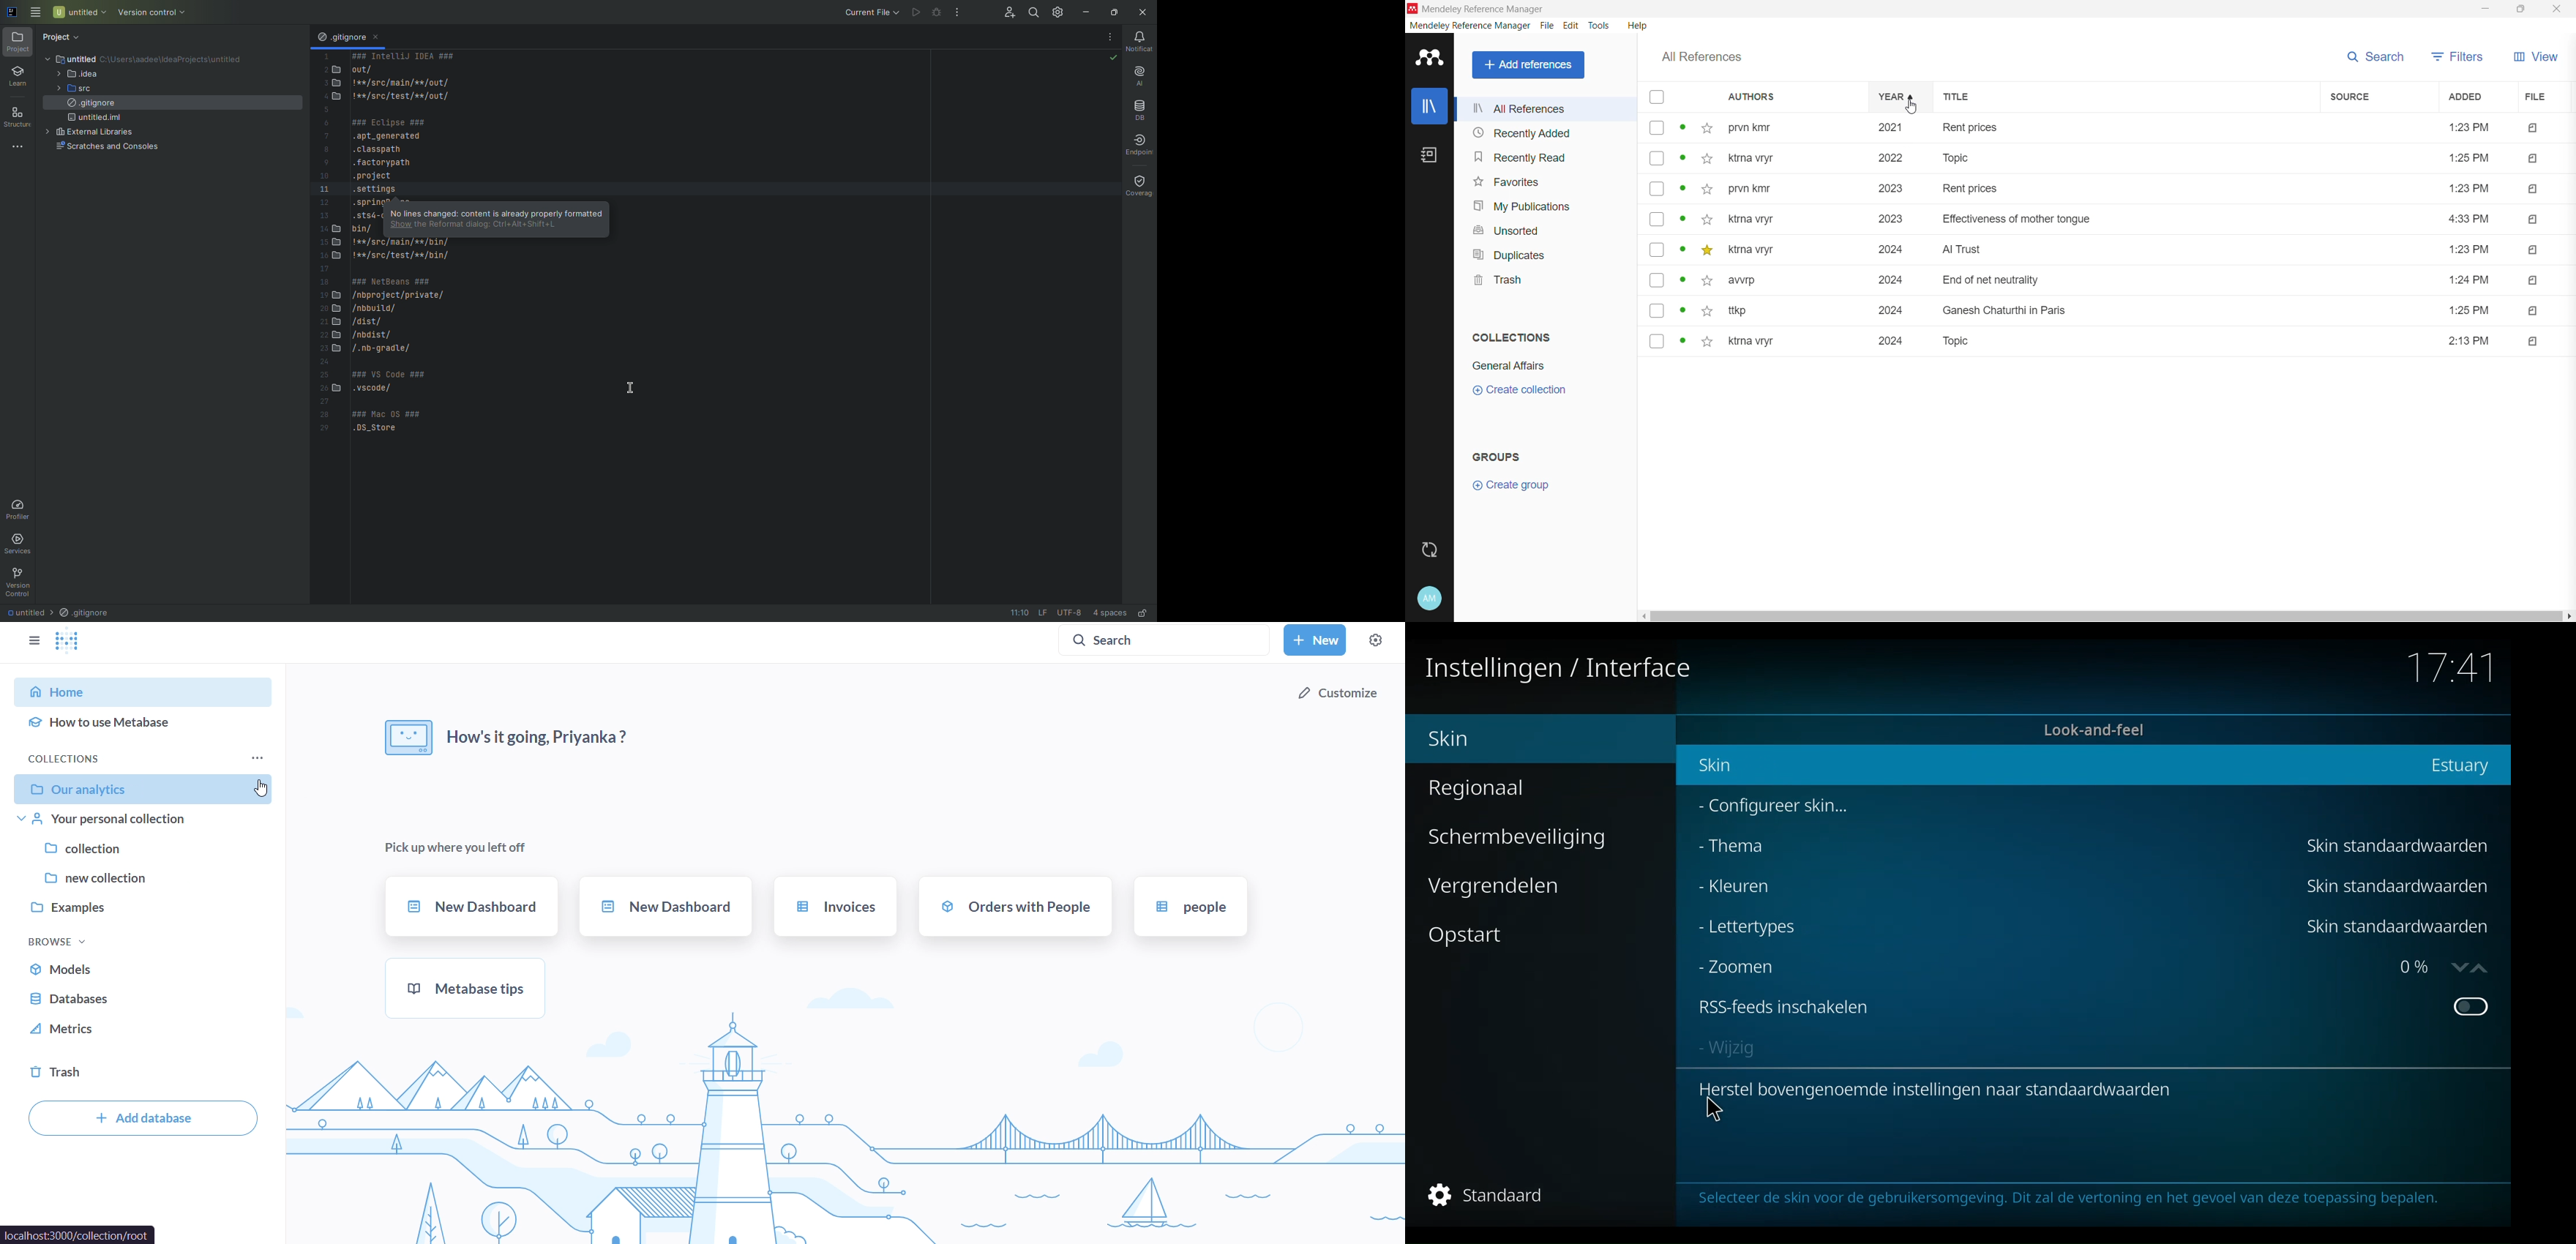  I want to click on click to add to favorites, so click(1705, 310).